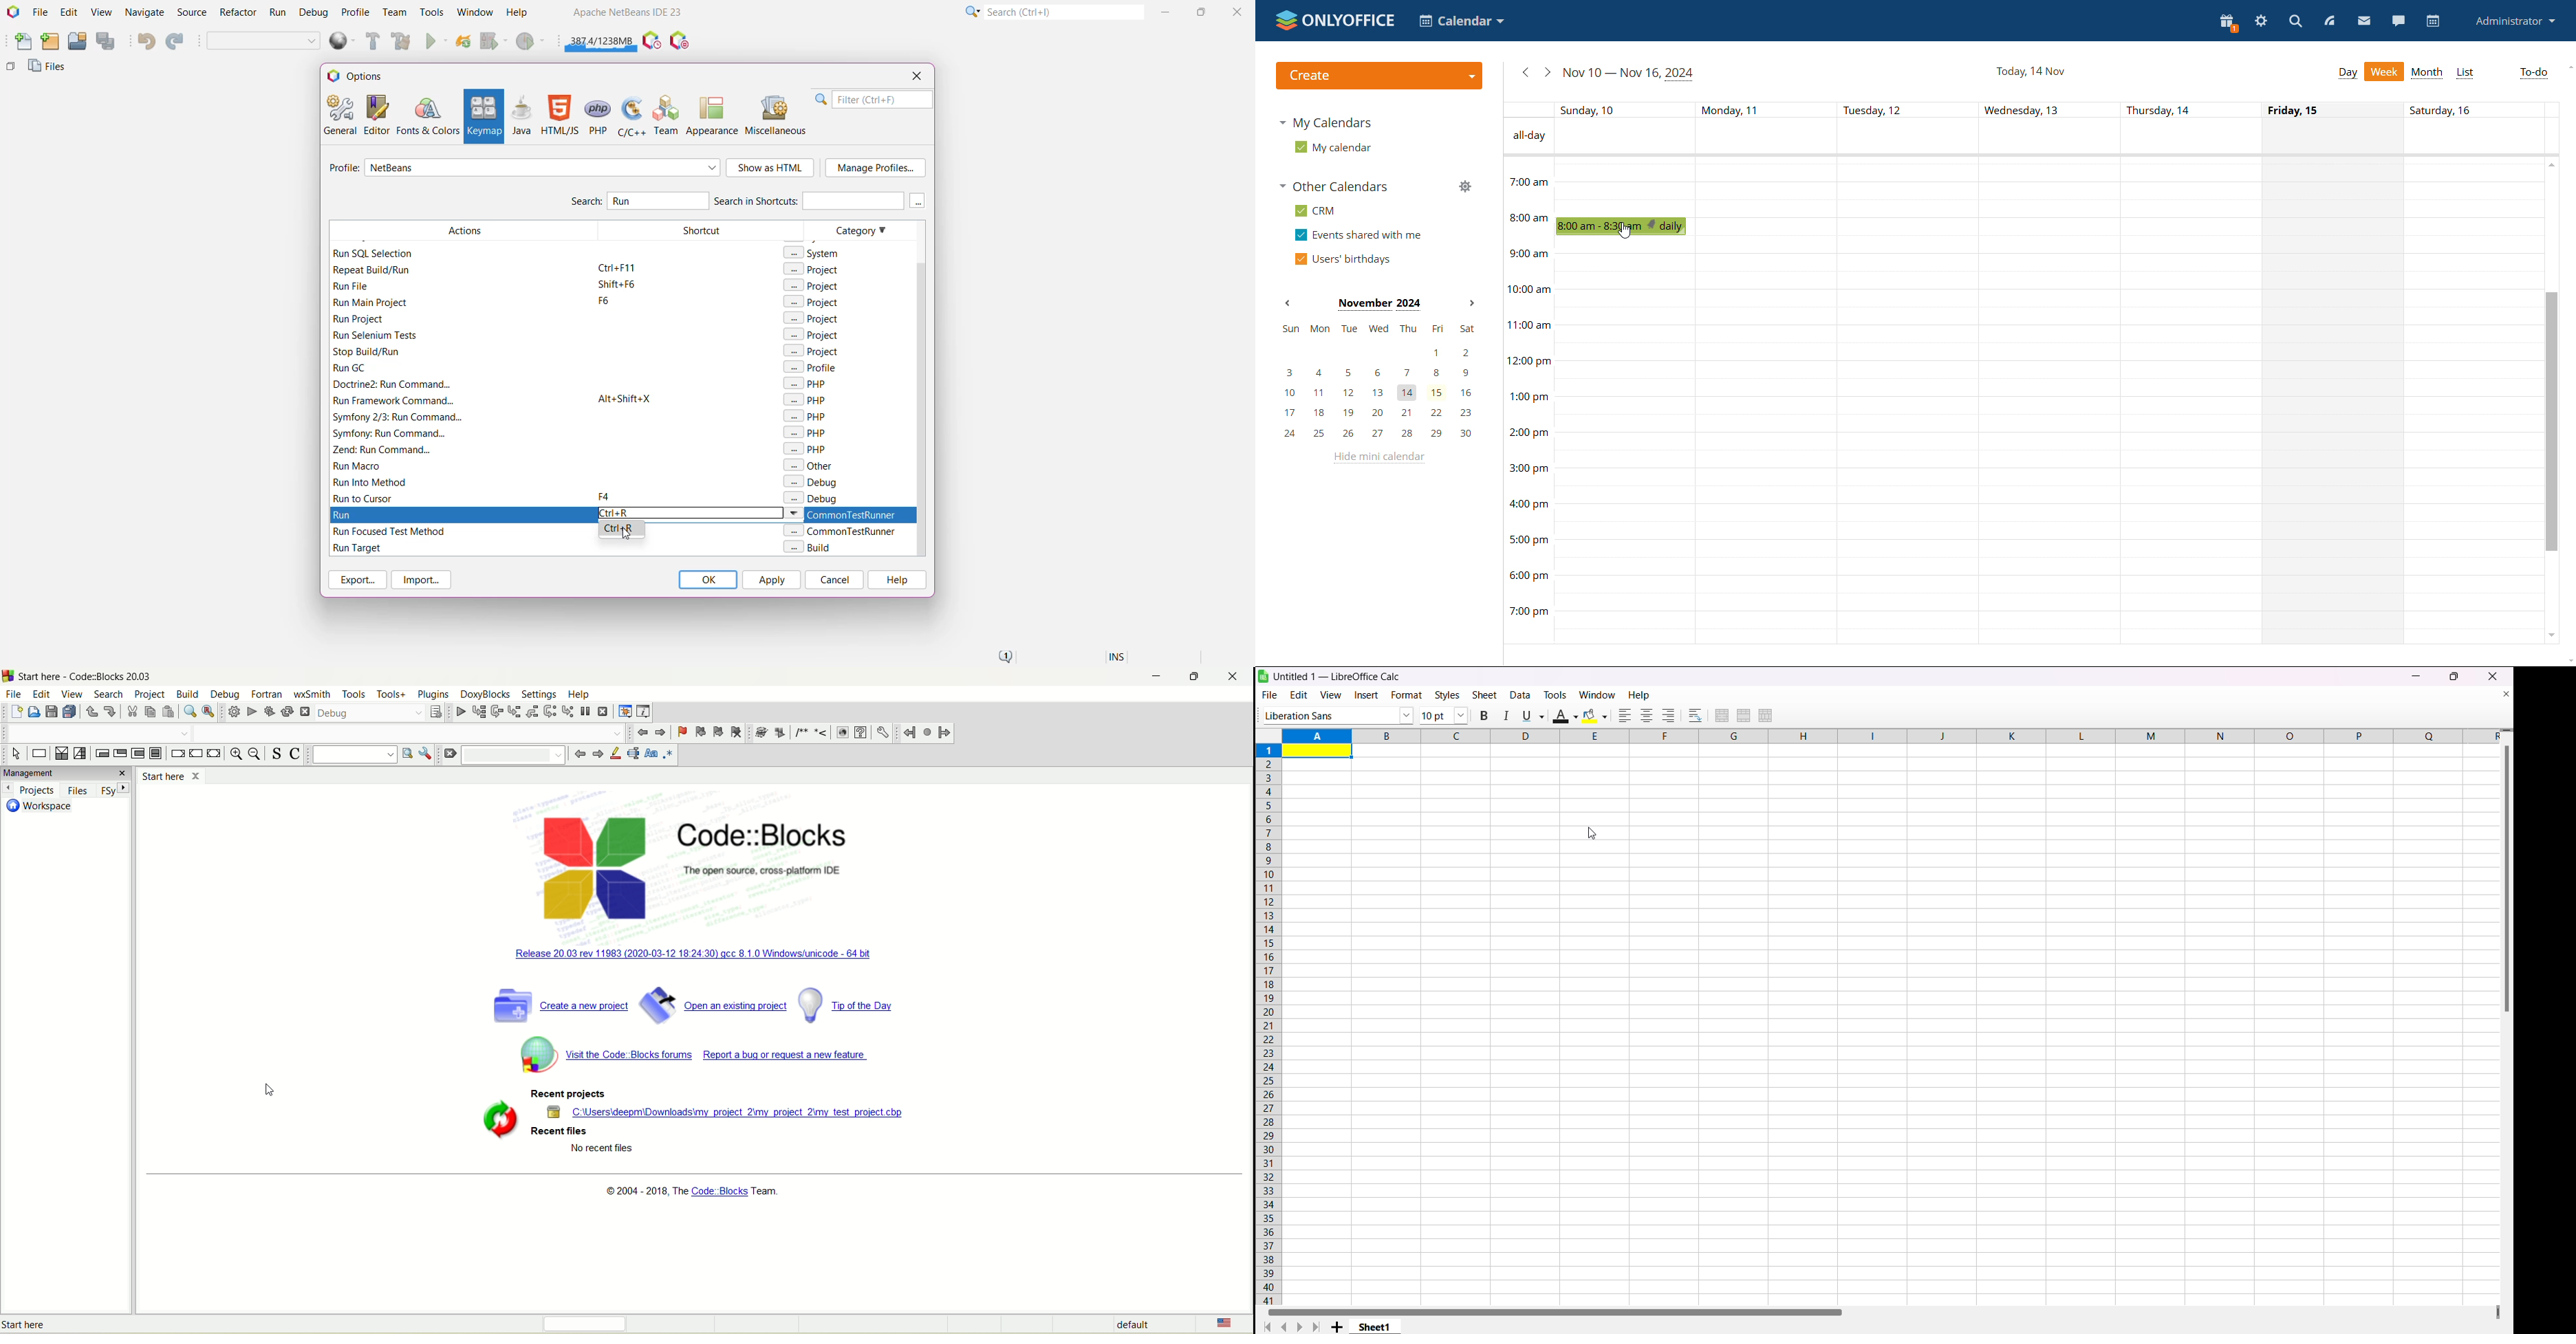  What do you see at coordinates (171, 775) in the screenshot?
I see `start here` at bounding box center [171, 775].